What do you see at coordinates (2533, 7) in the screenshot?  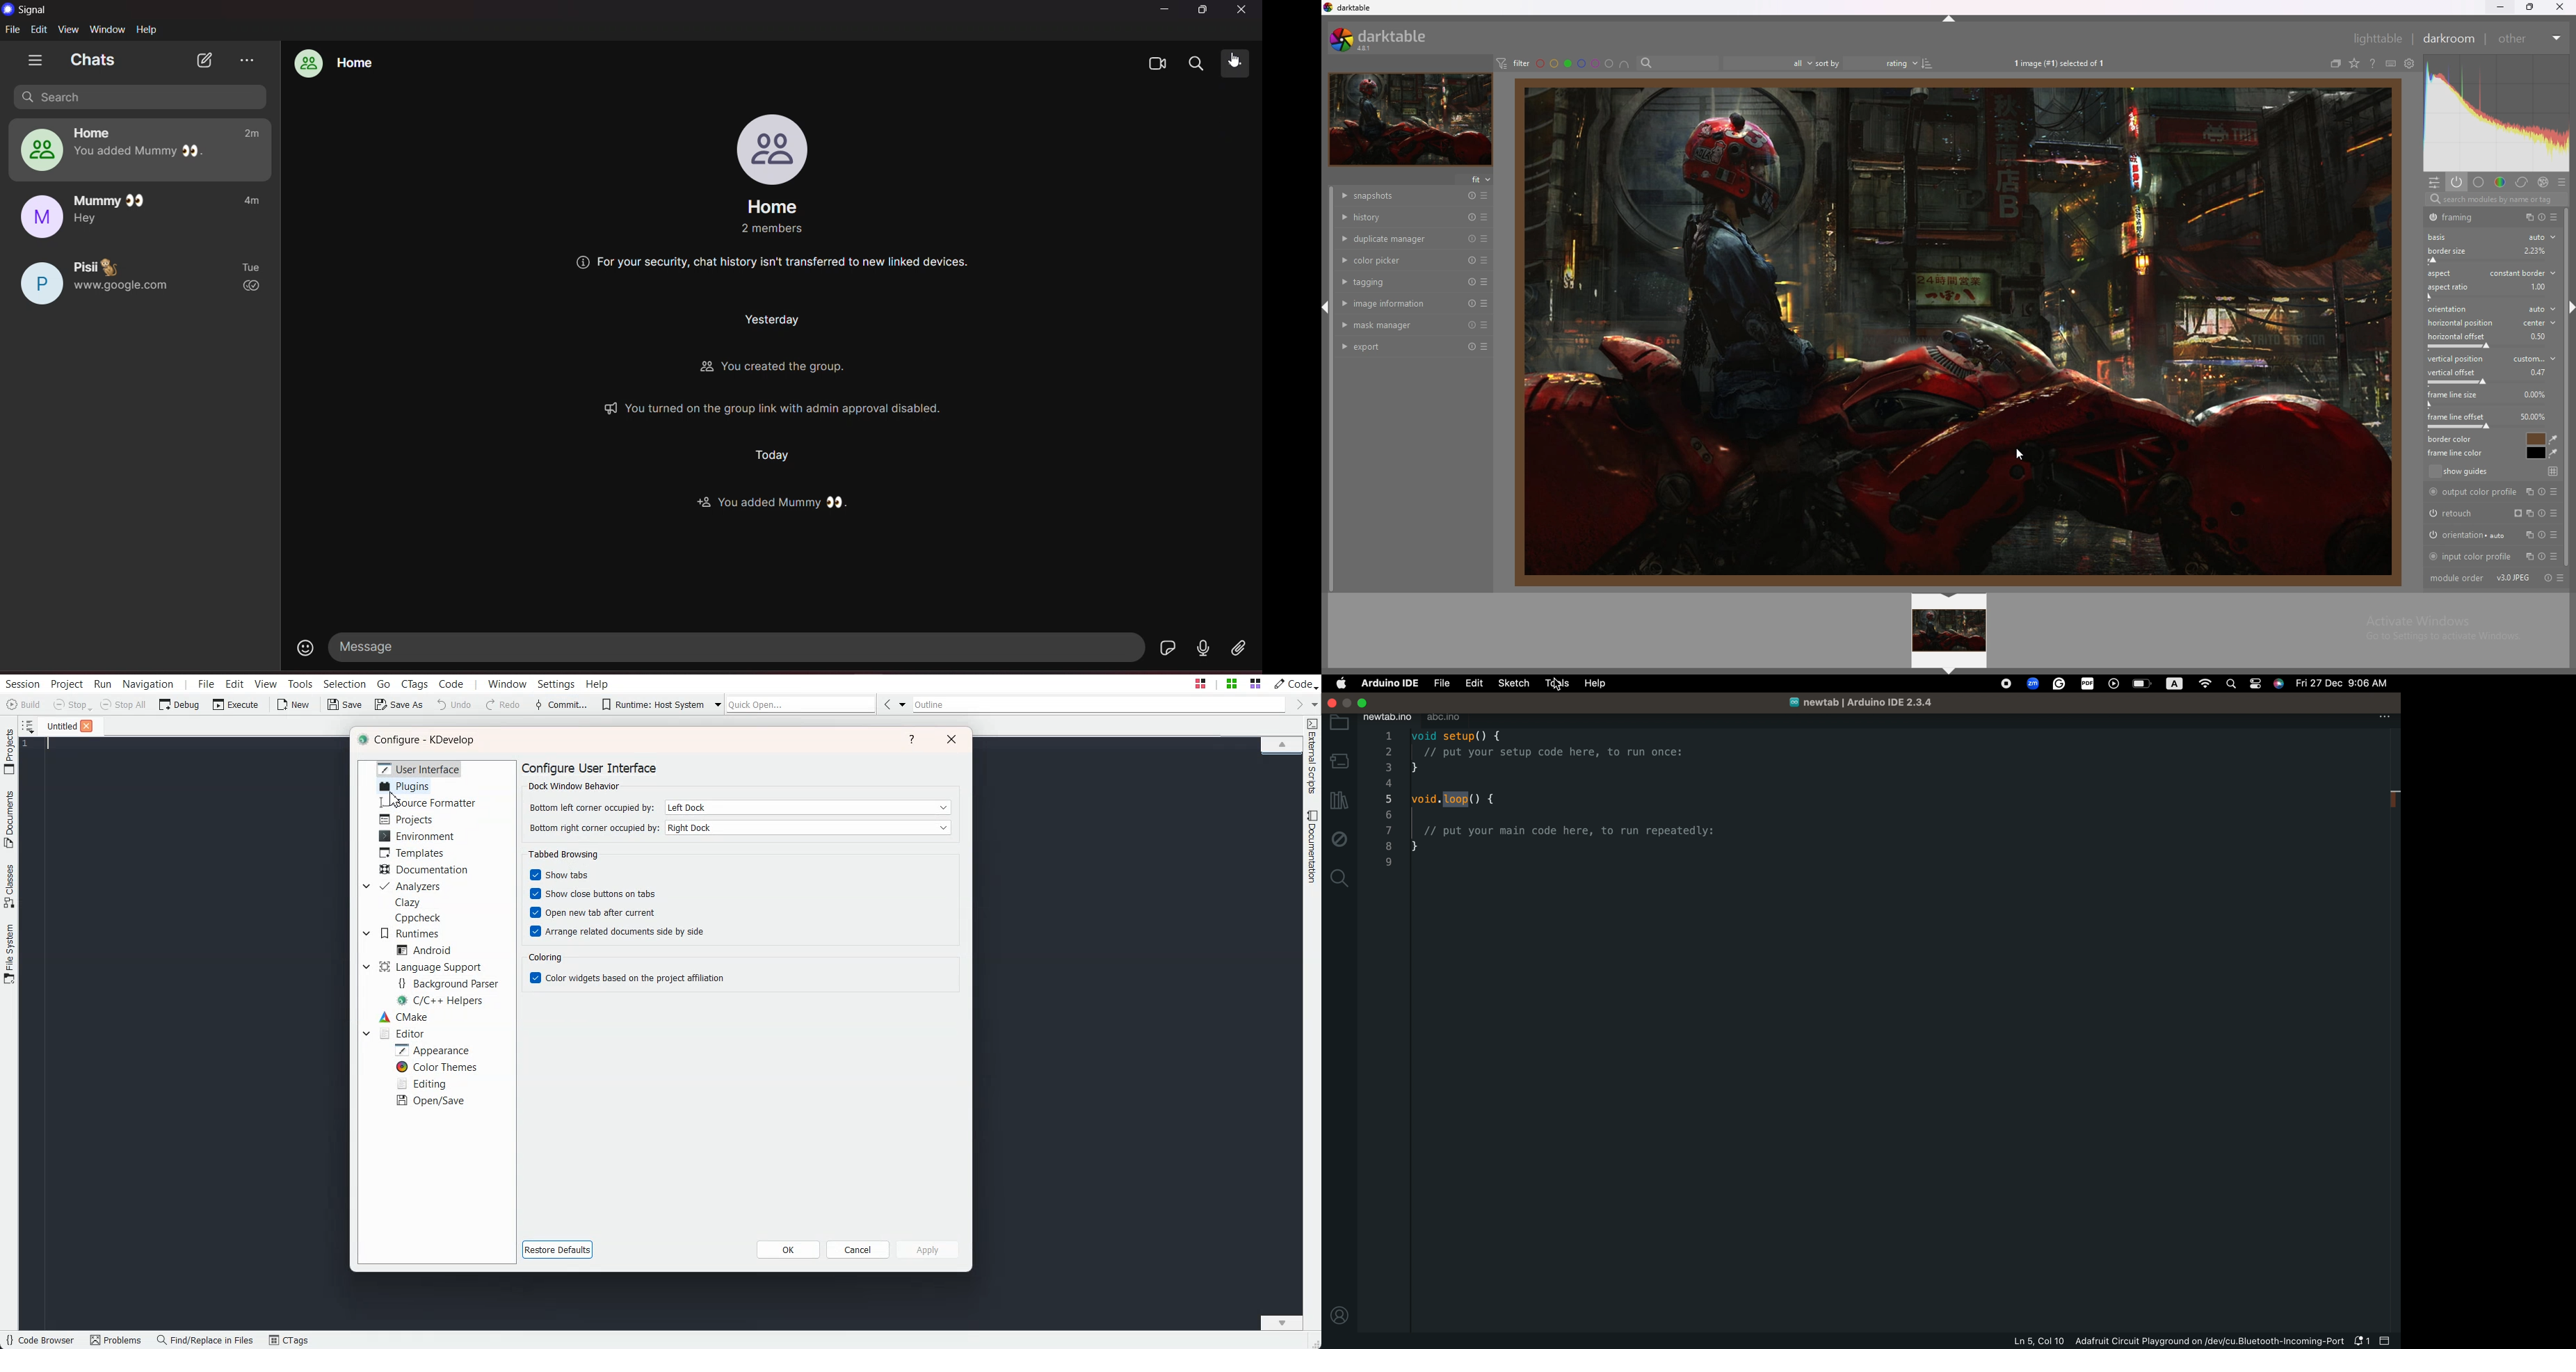 I see `resize` at bounding box center [2533, 7].